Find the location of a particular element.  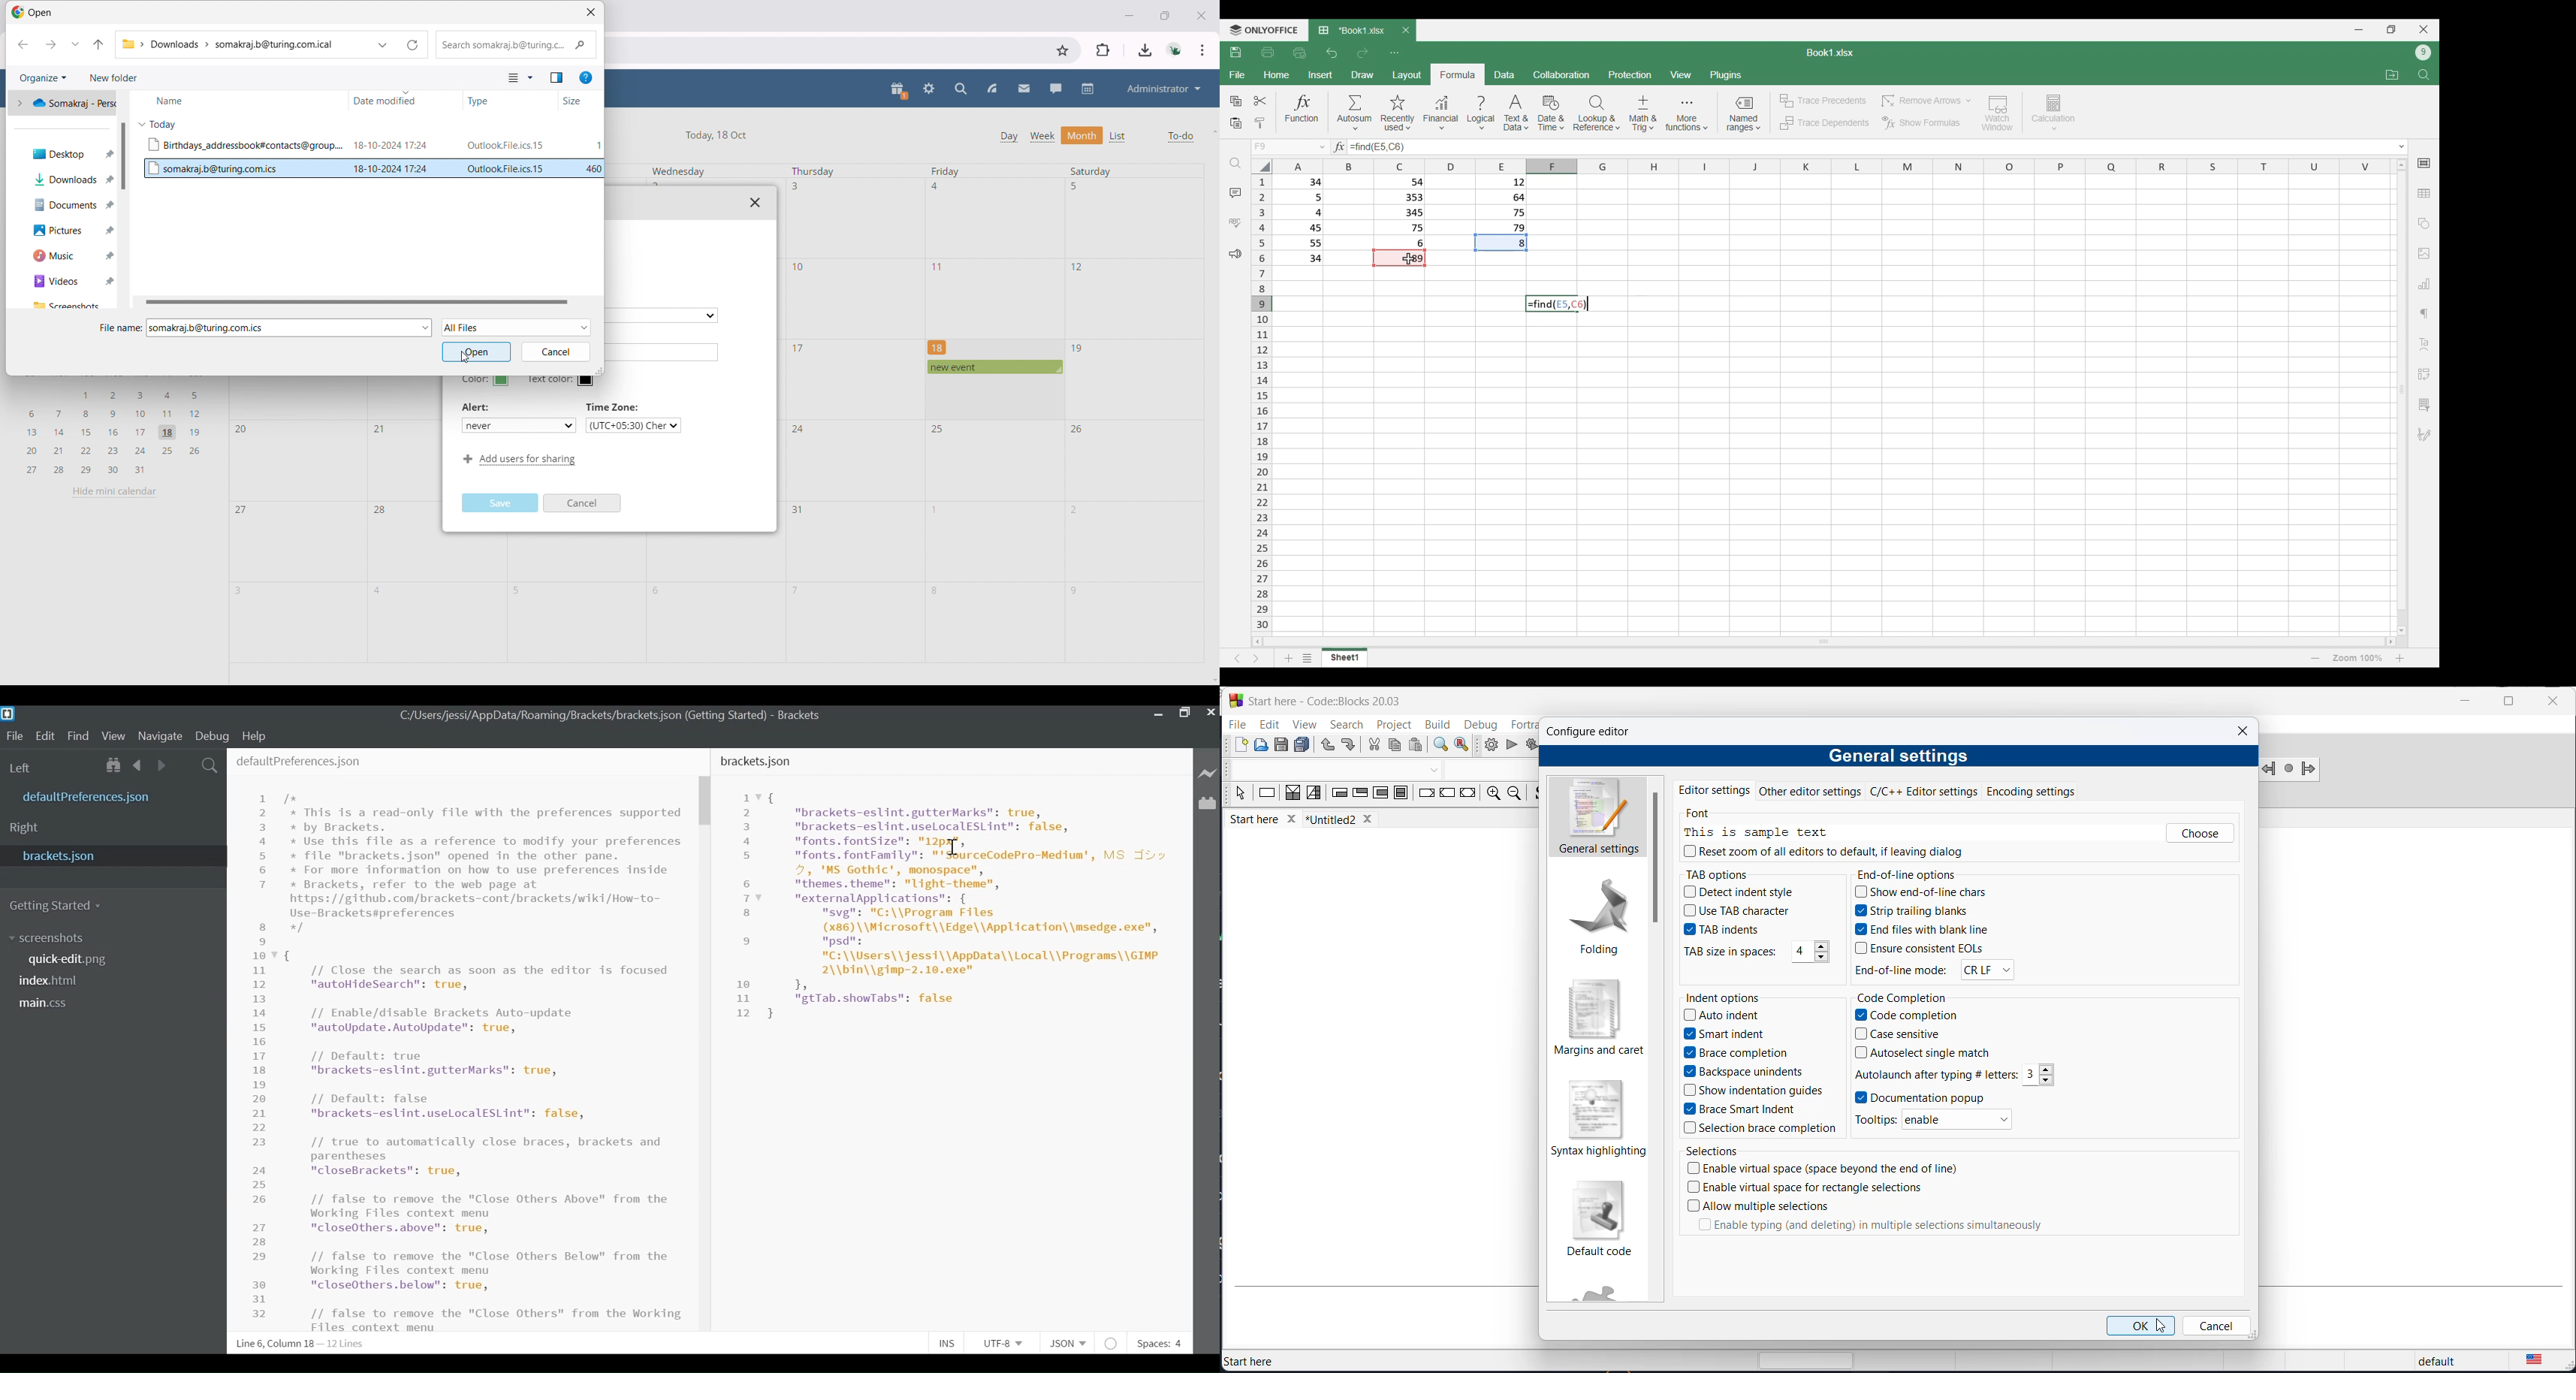

Close interface is located at coordinates (2425, 29).